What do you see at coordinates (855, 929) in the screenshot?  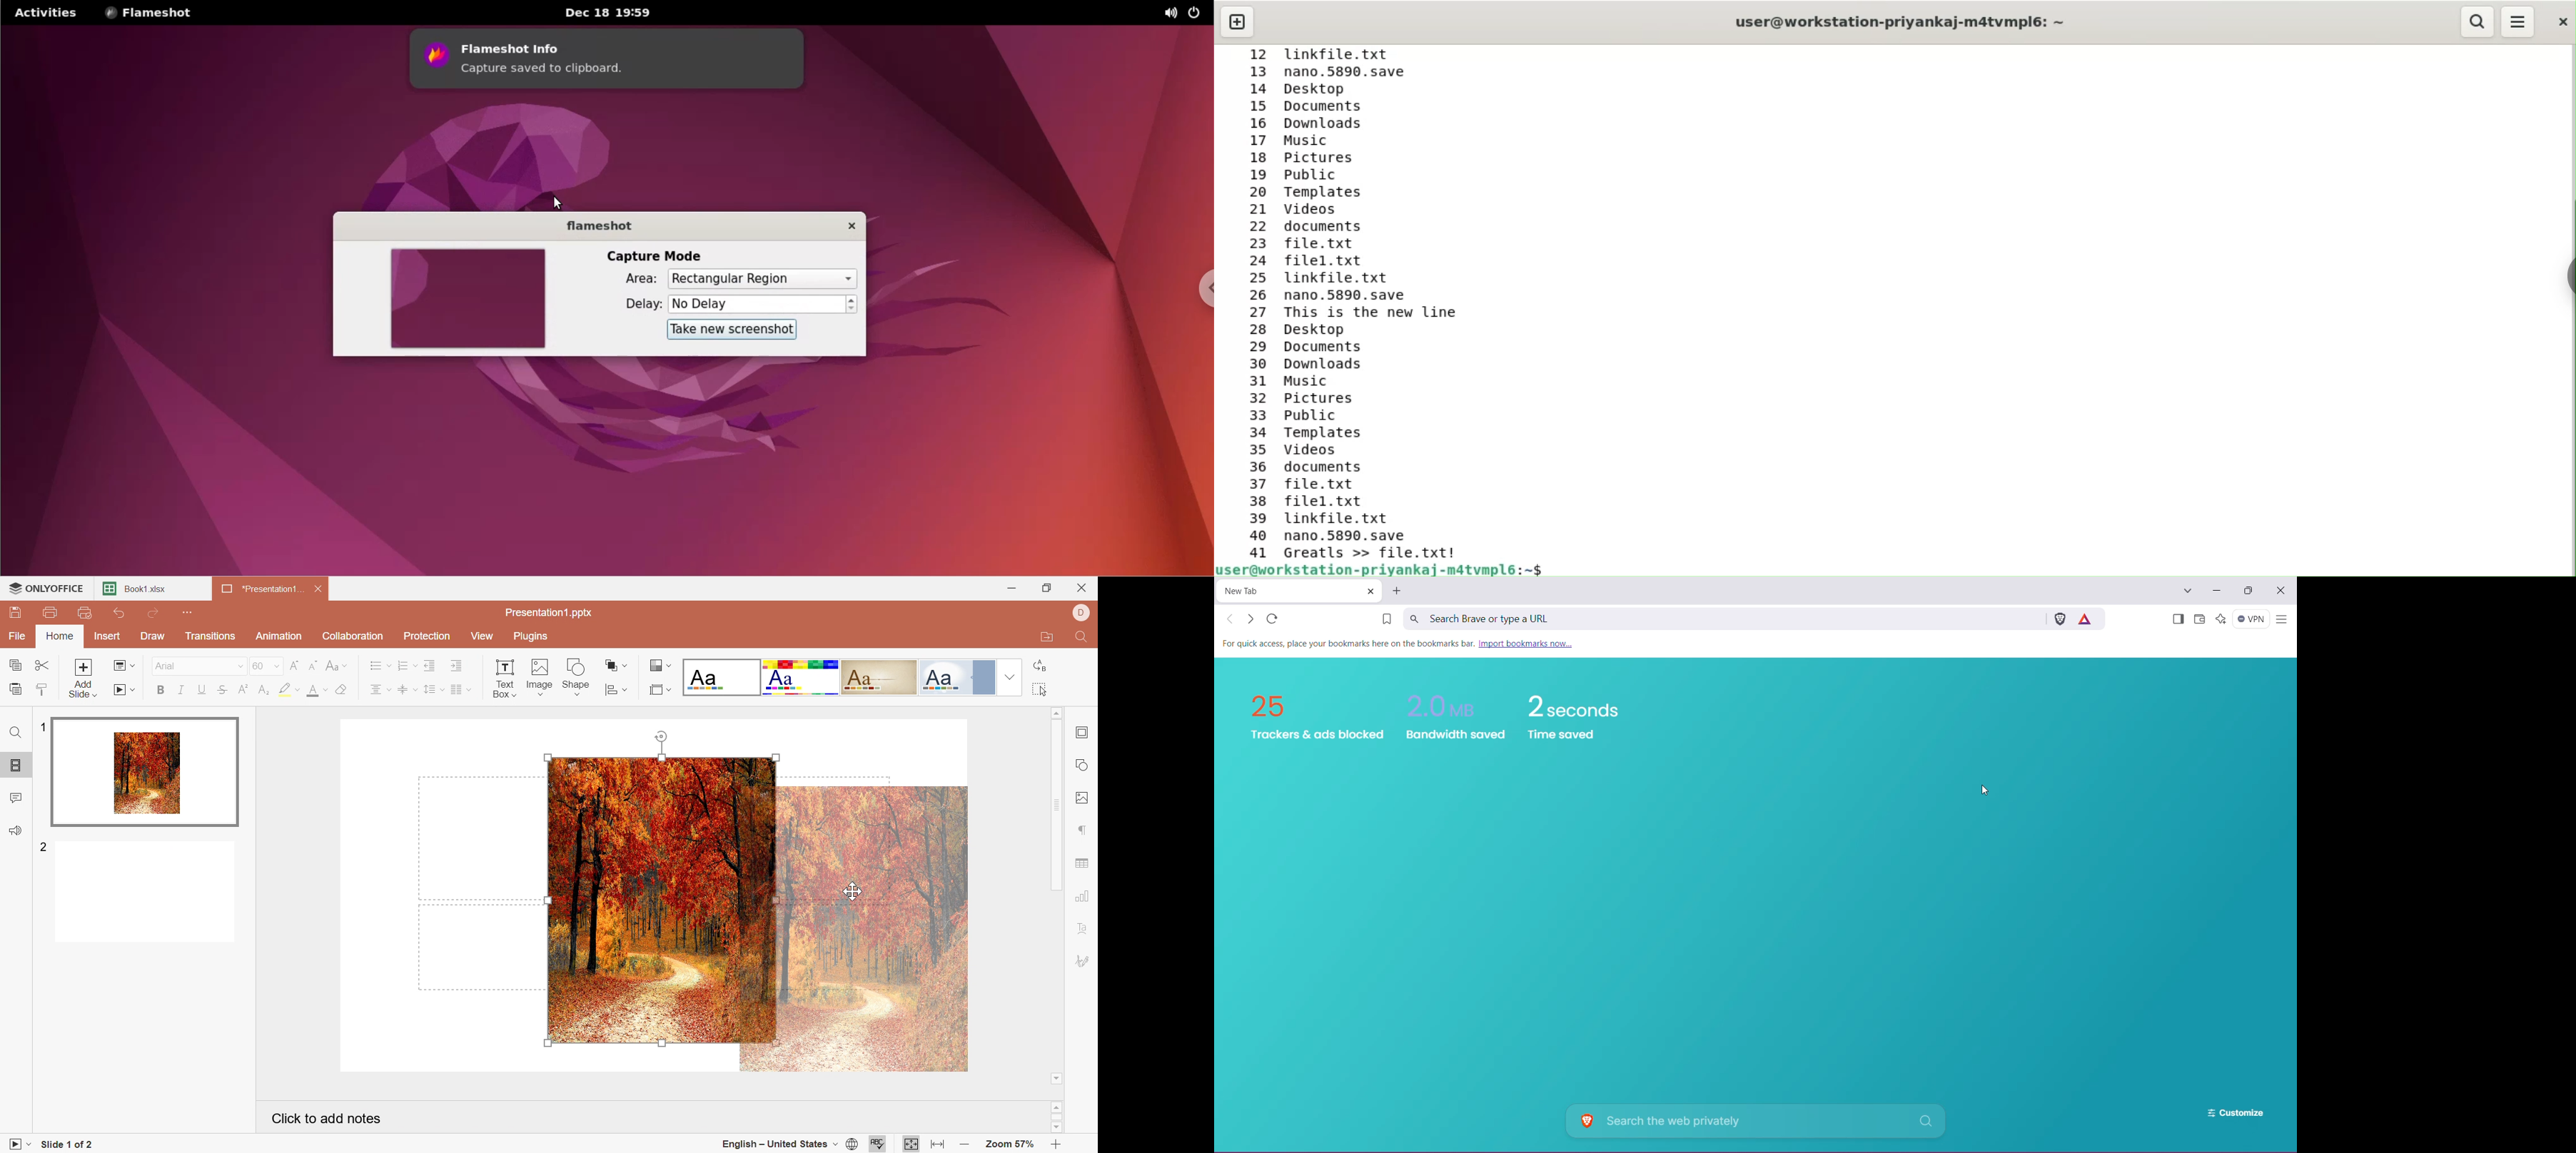 I see `image` at bounding box center [855, 929].